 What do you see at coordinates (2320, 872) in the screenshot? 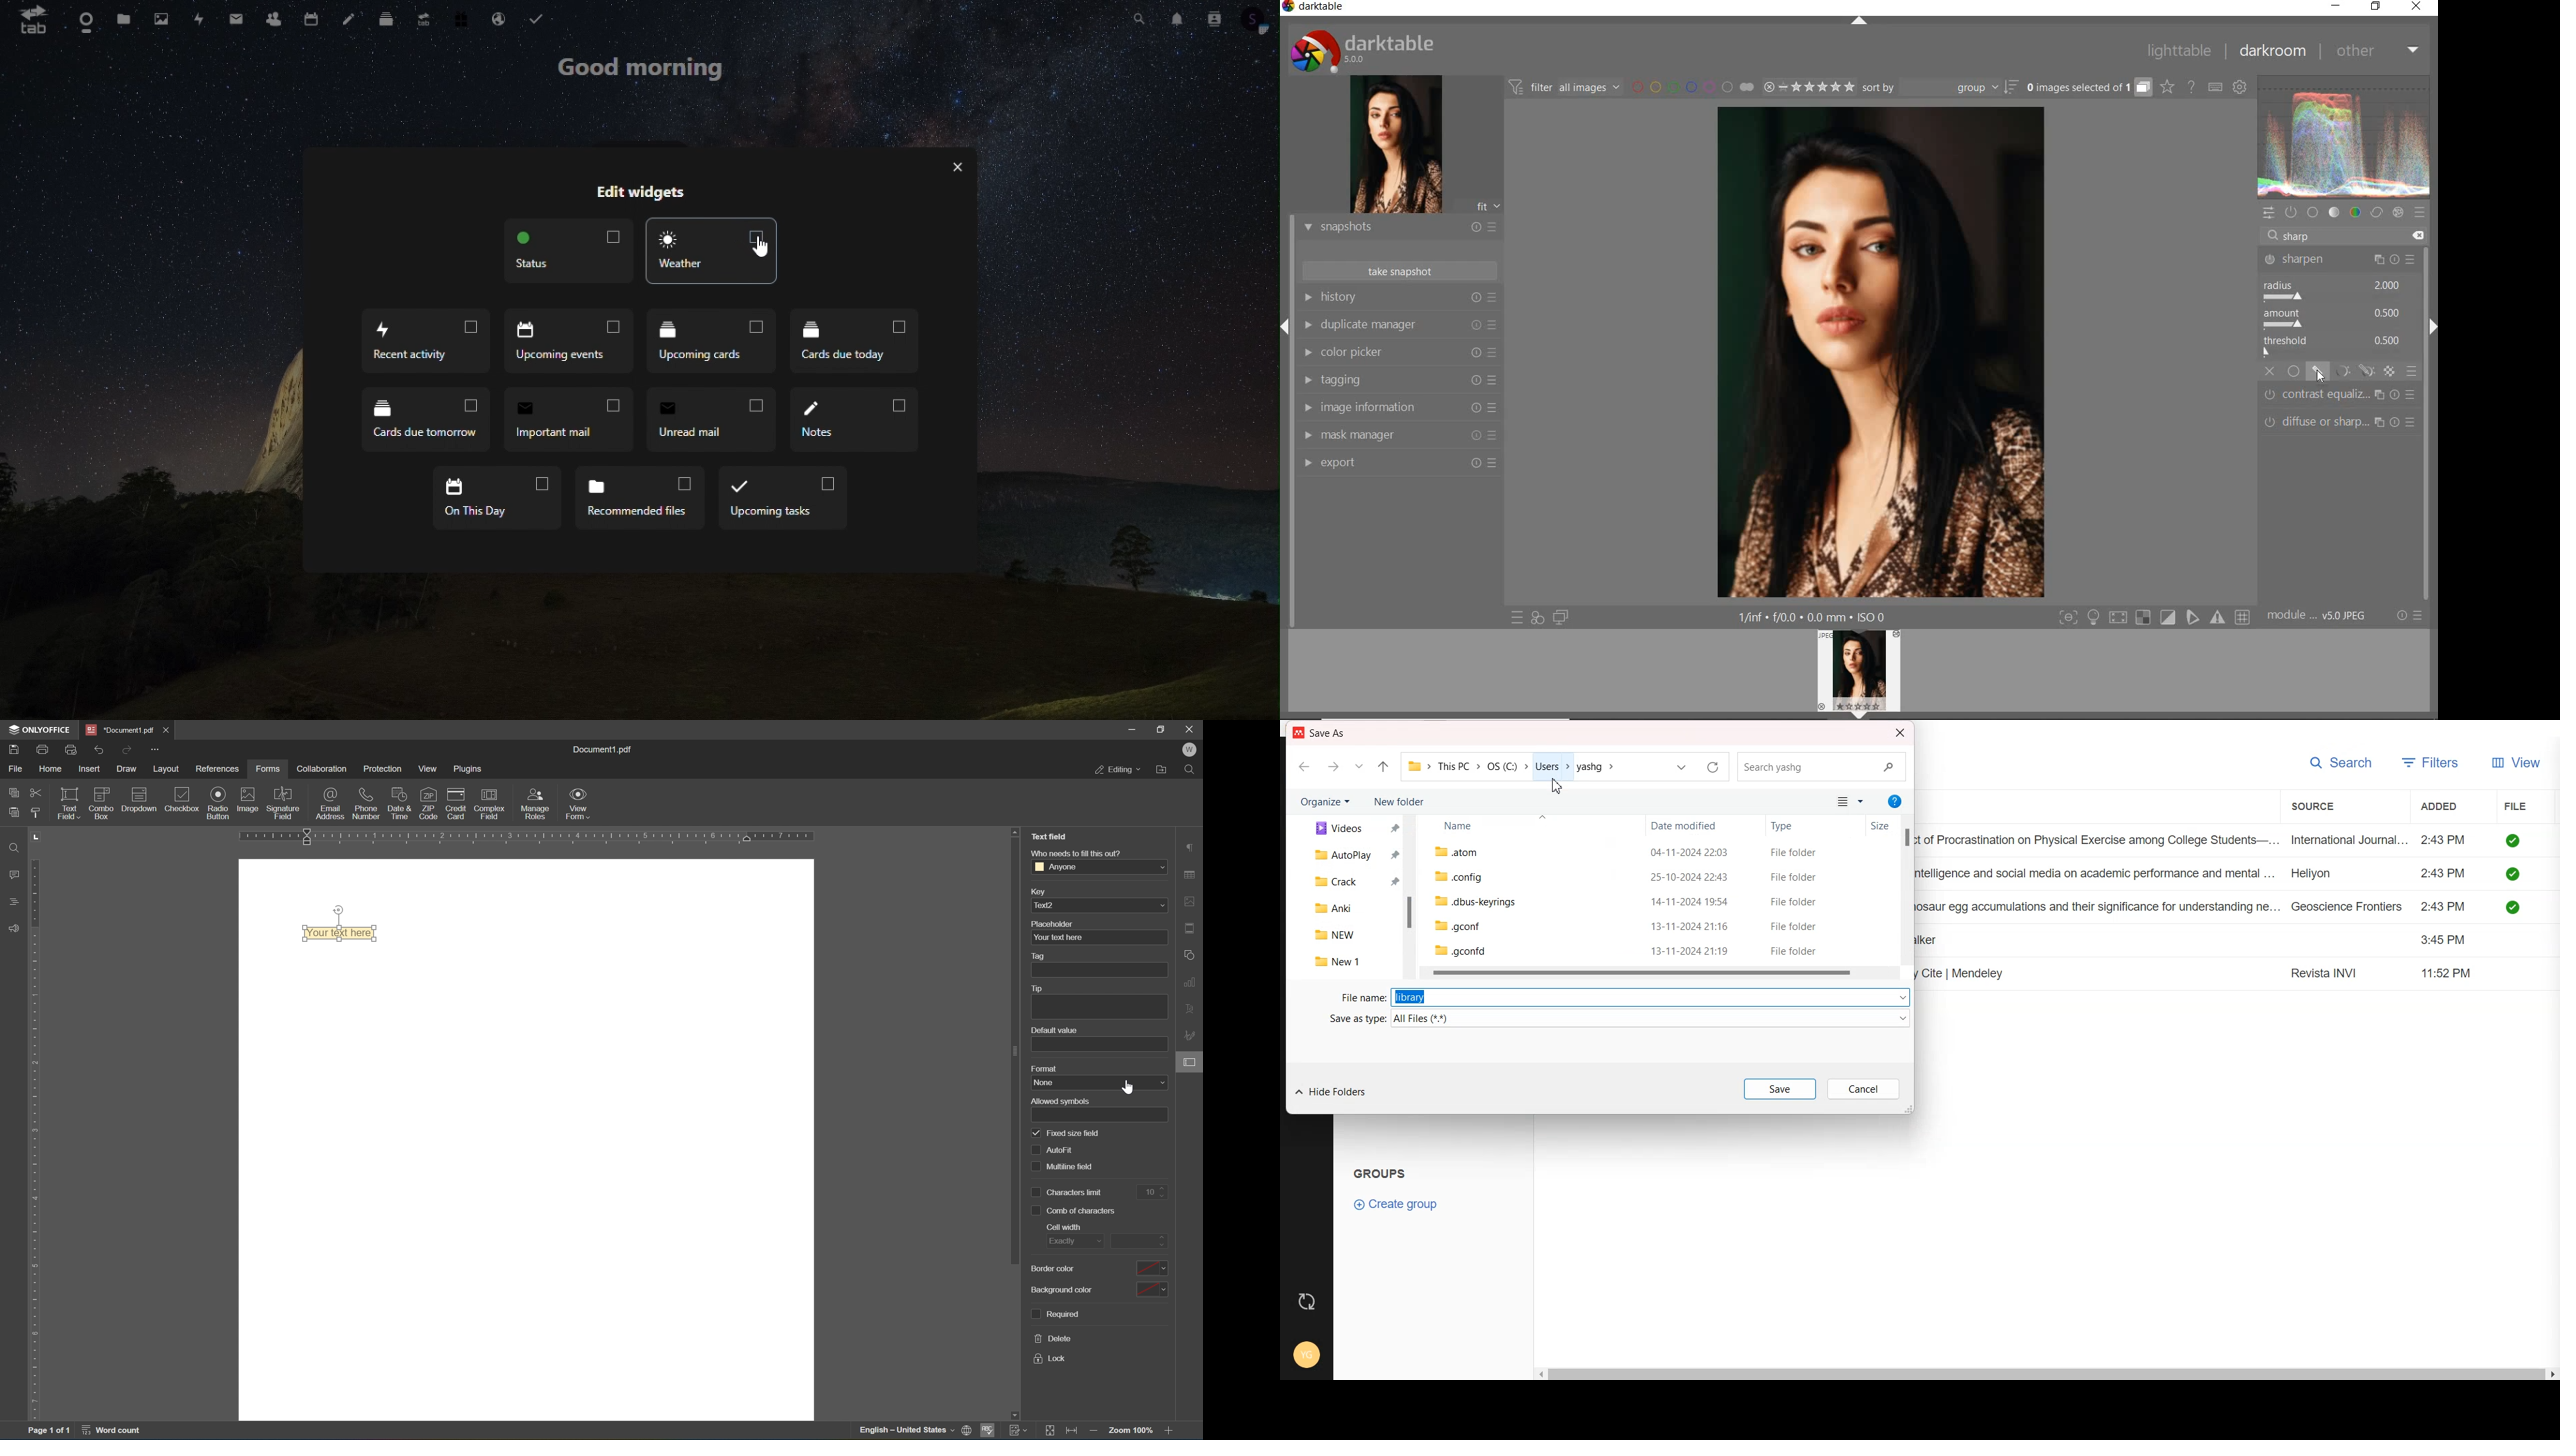
I see `Heliyon` at bounding box center [2320, 872].